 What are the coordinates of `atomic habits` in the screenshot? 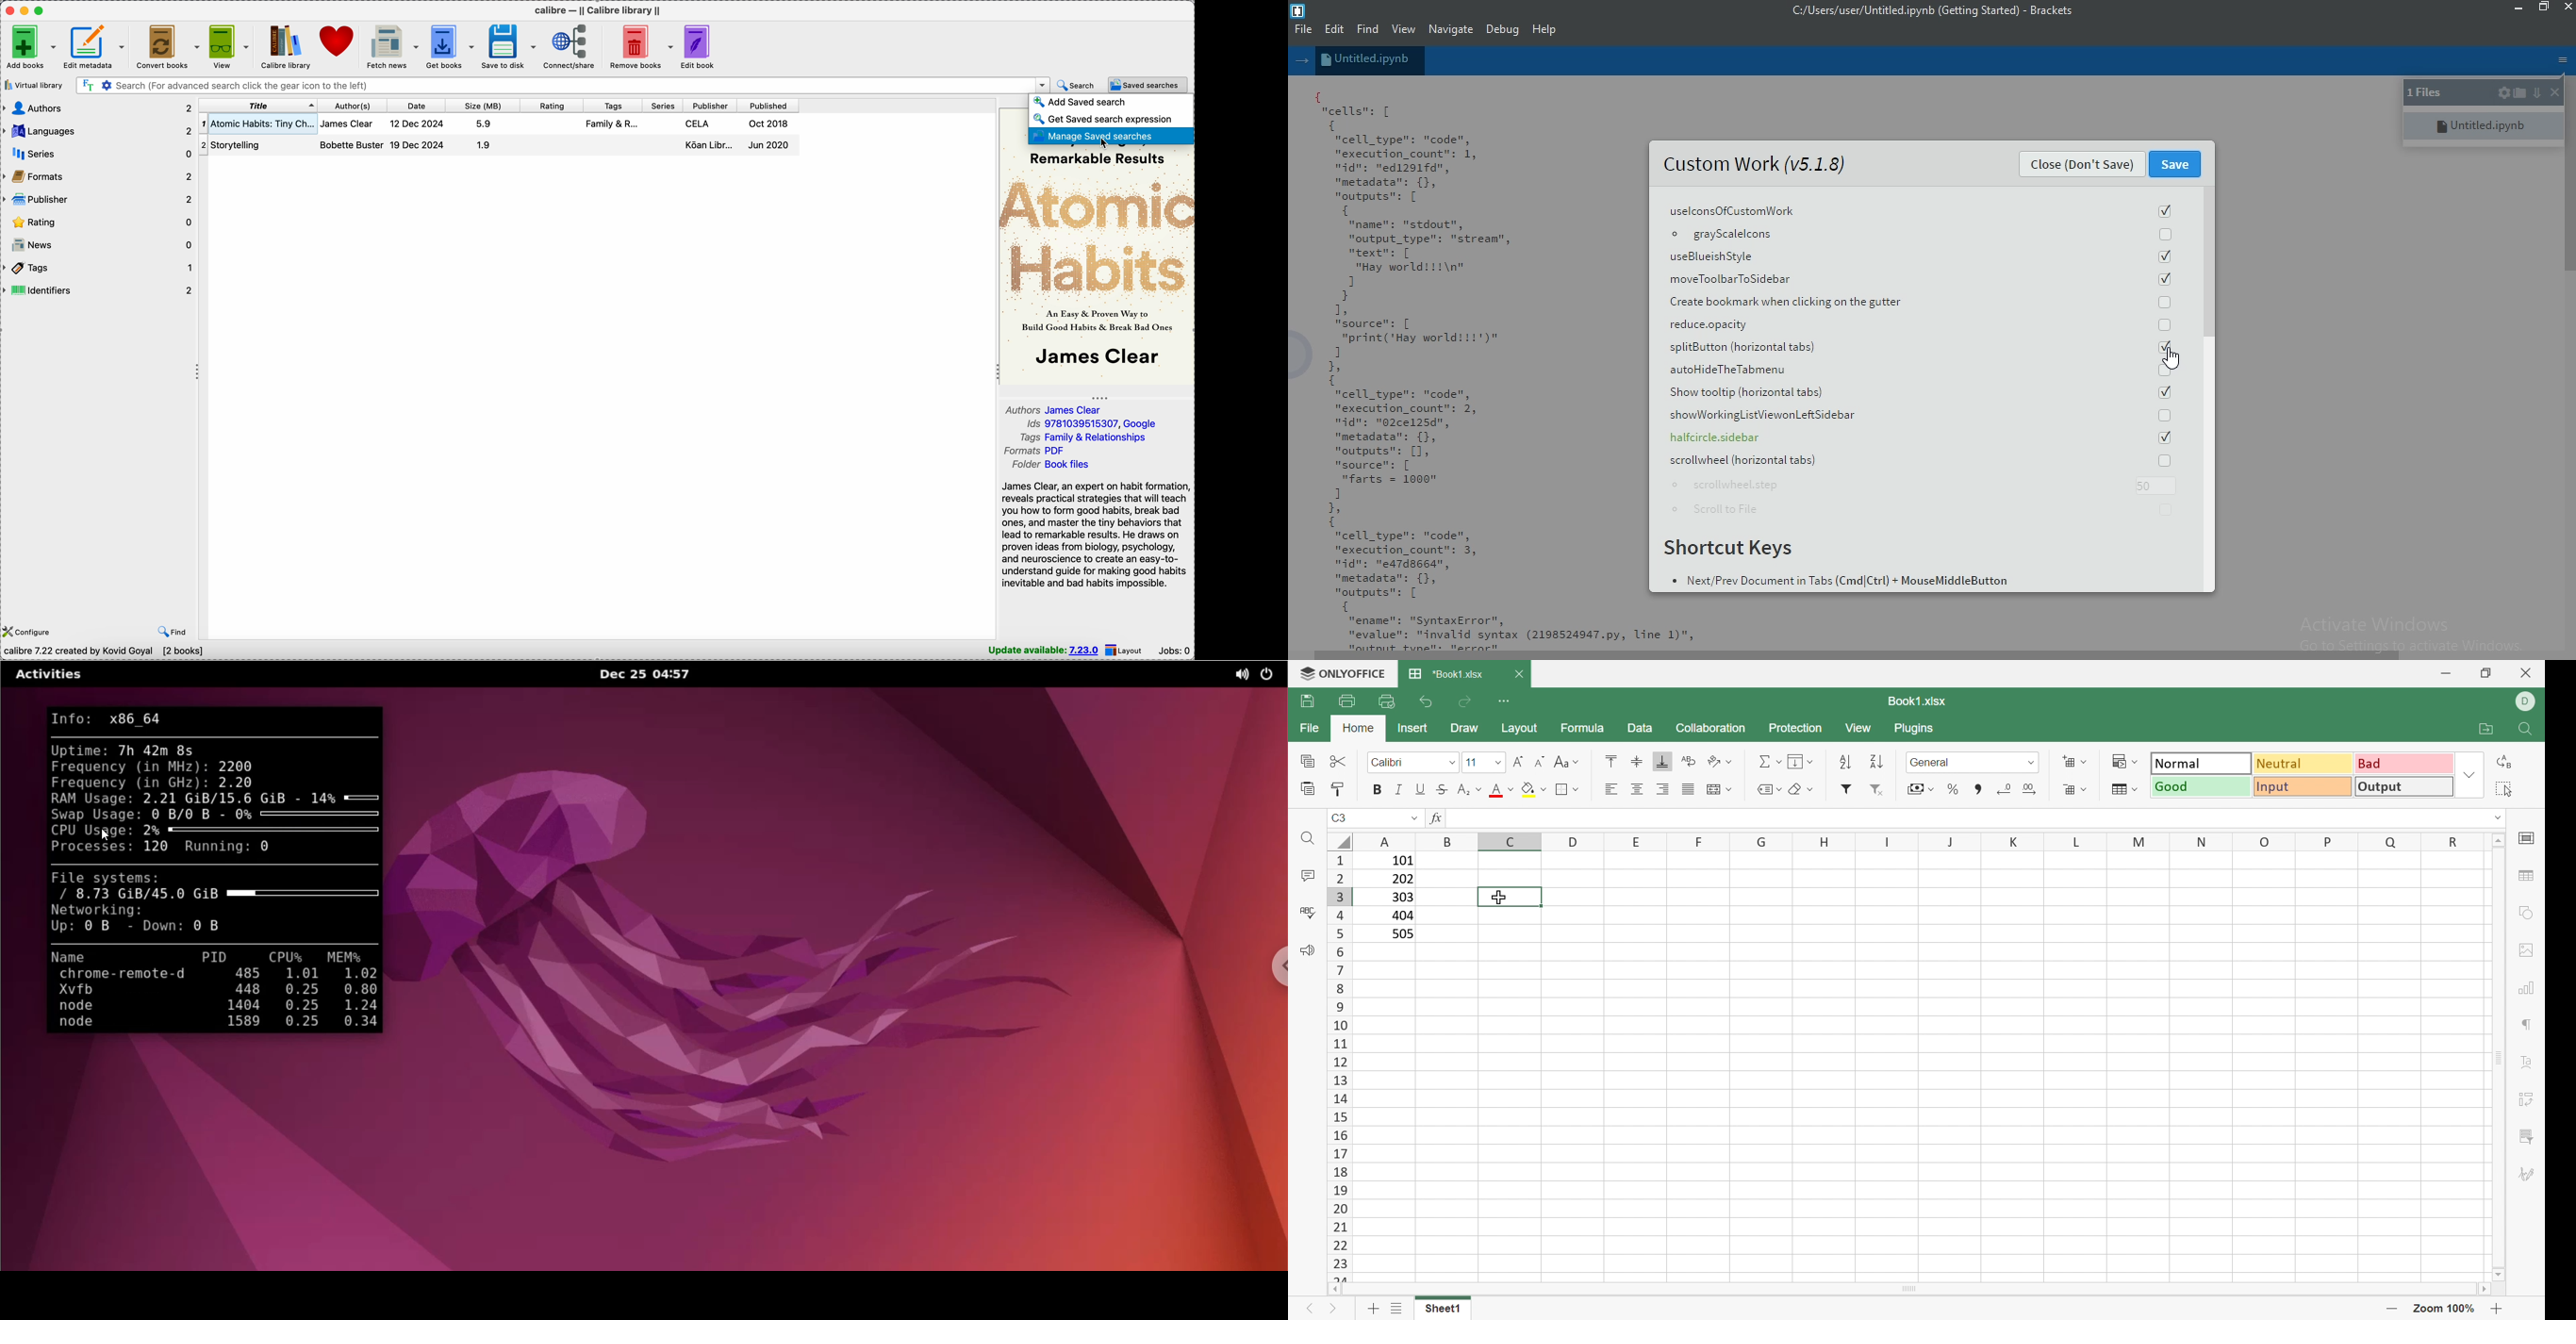 It's located at (257, 124).